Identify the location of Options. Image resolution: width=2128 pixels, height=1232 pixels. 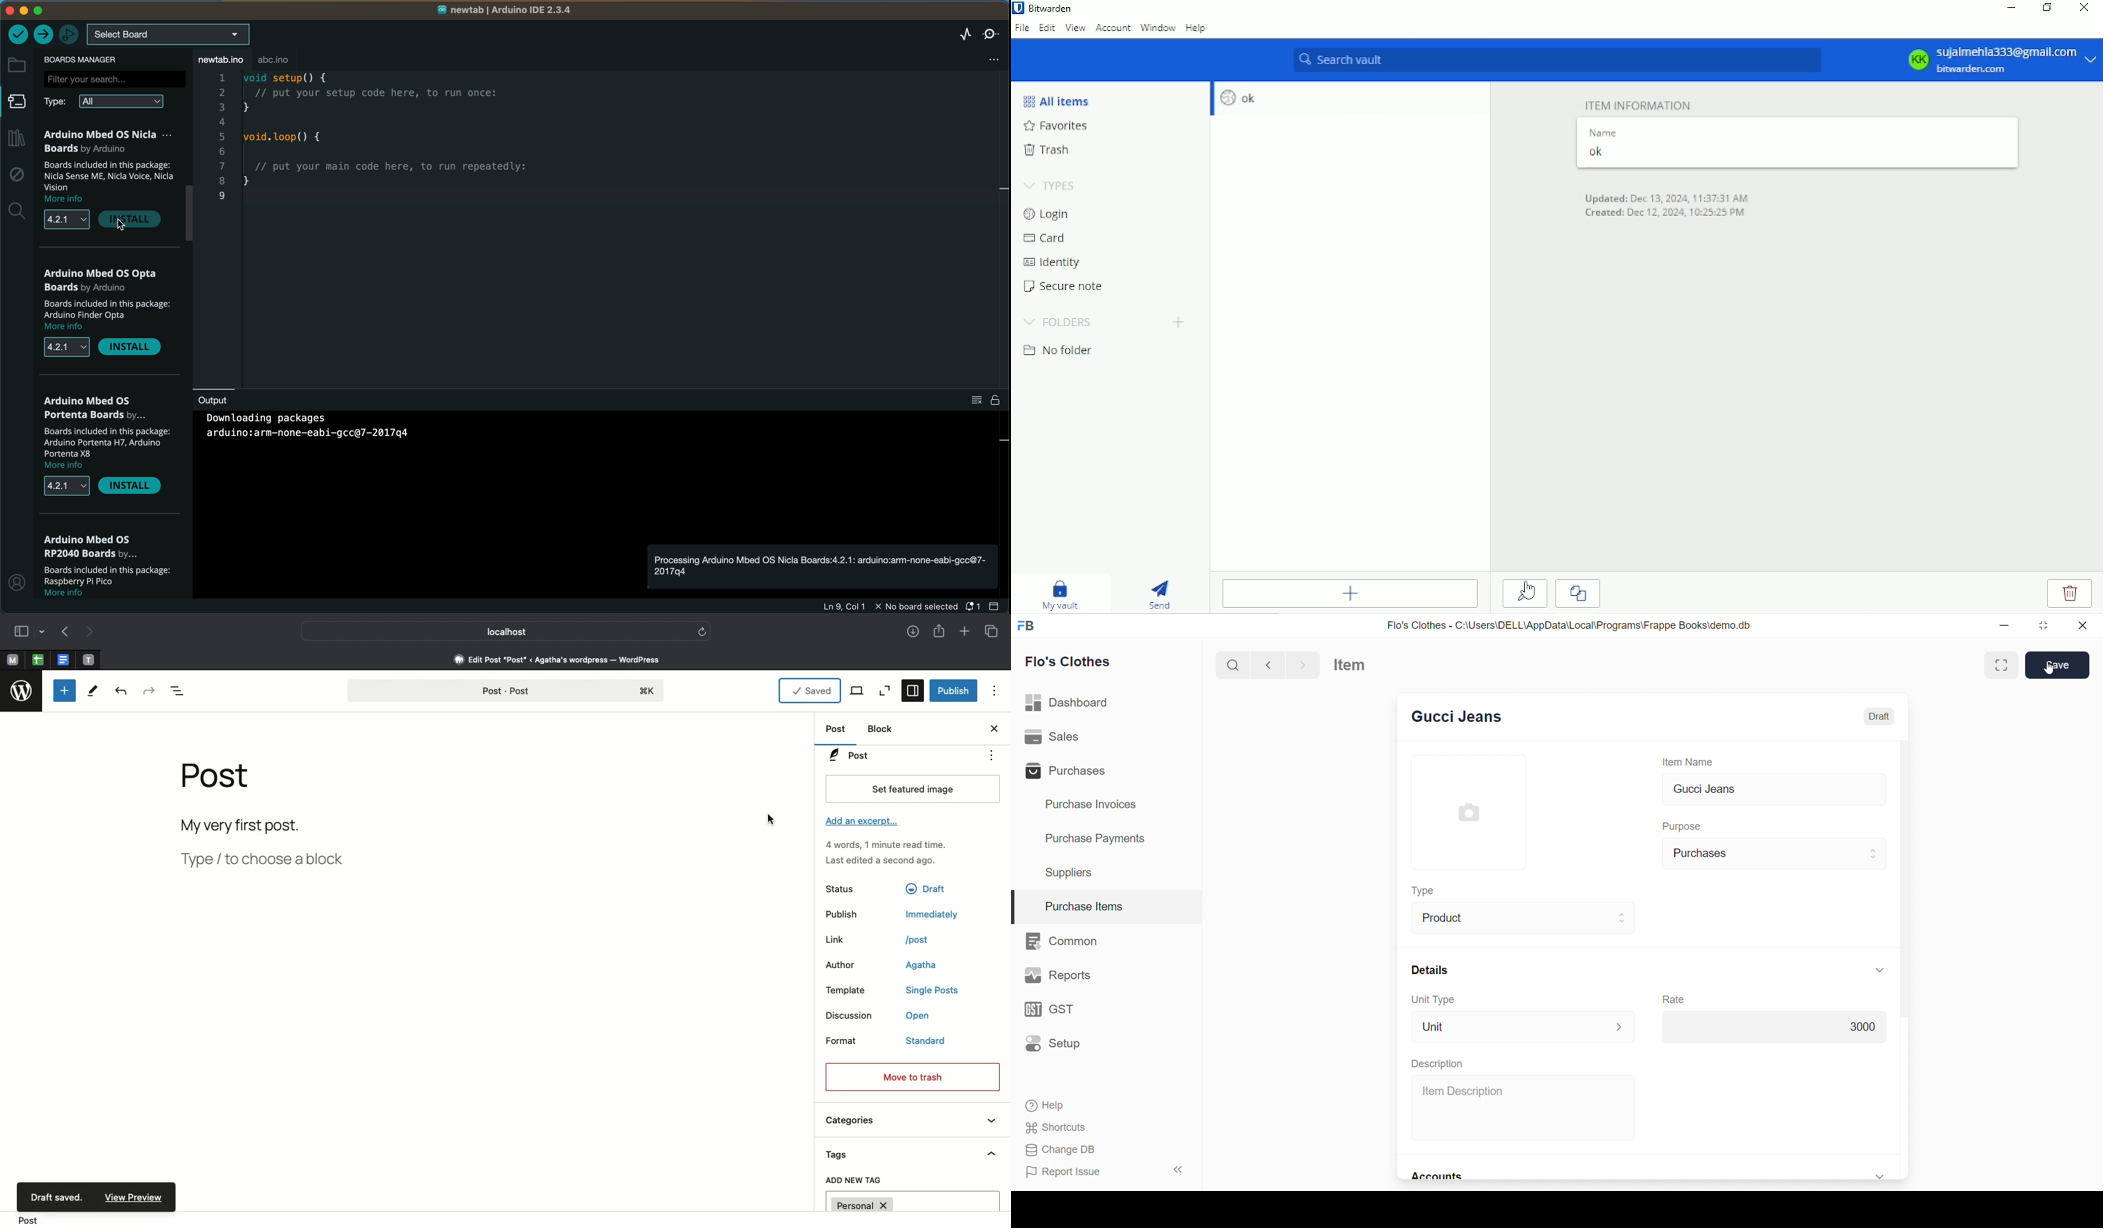
(995, 693).